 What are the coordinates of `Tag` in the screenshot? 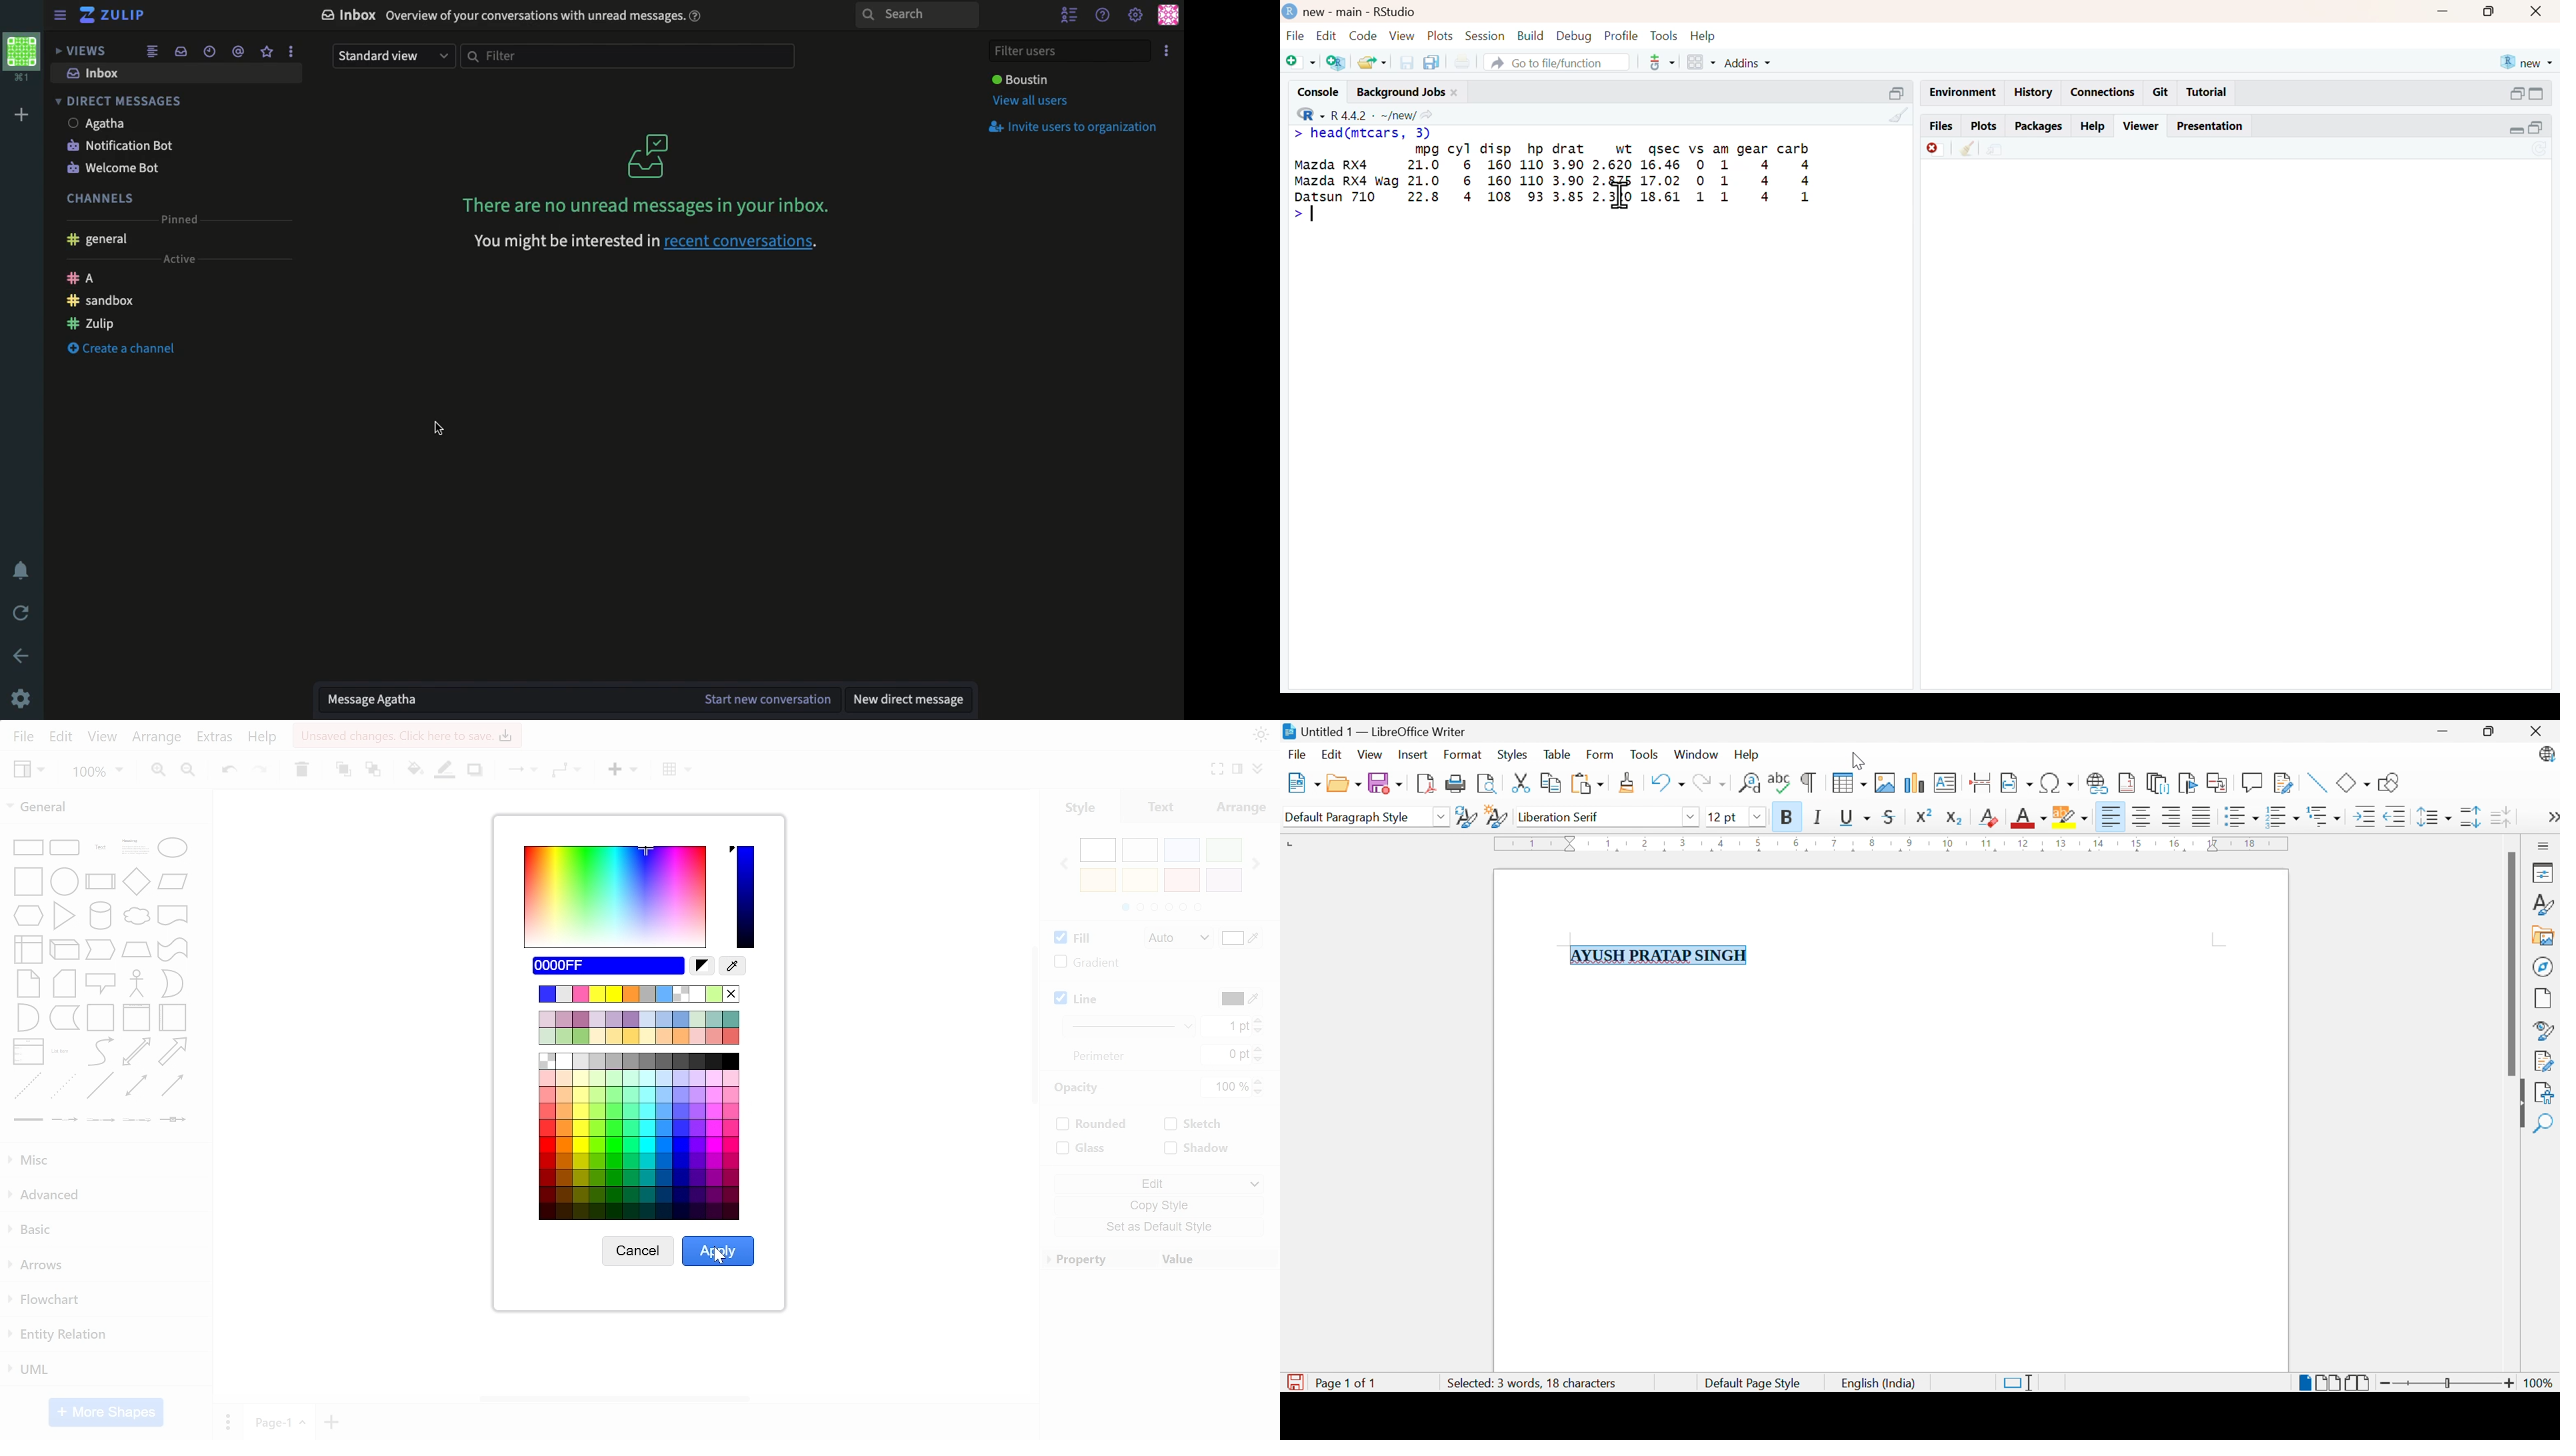 It's located at (239, 52).